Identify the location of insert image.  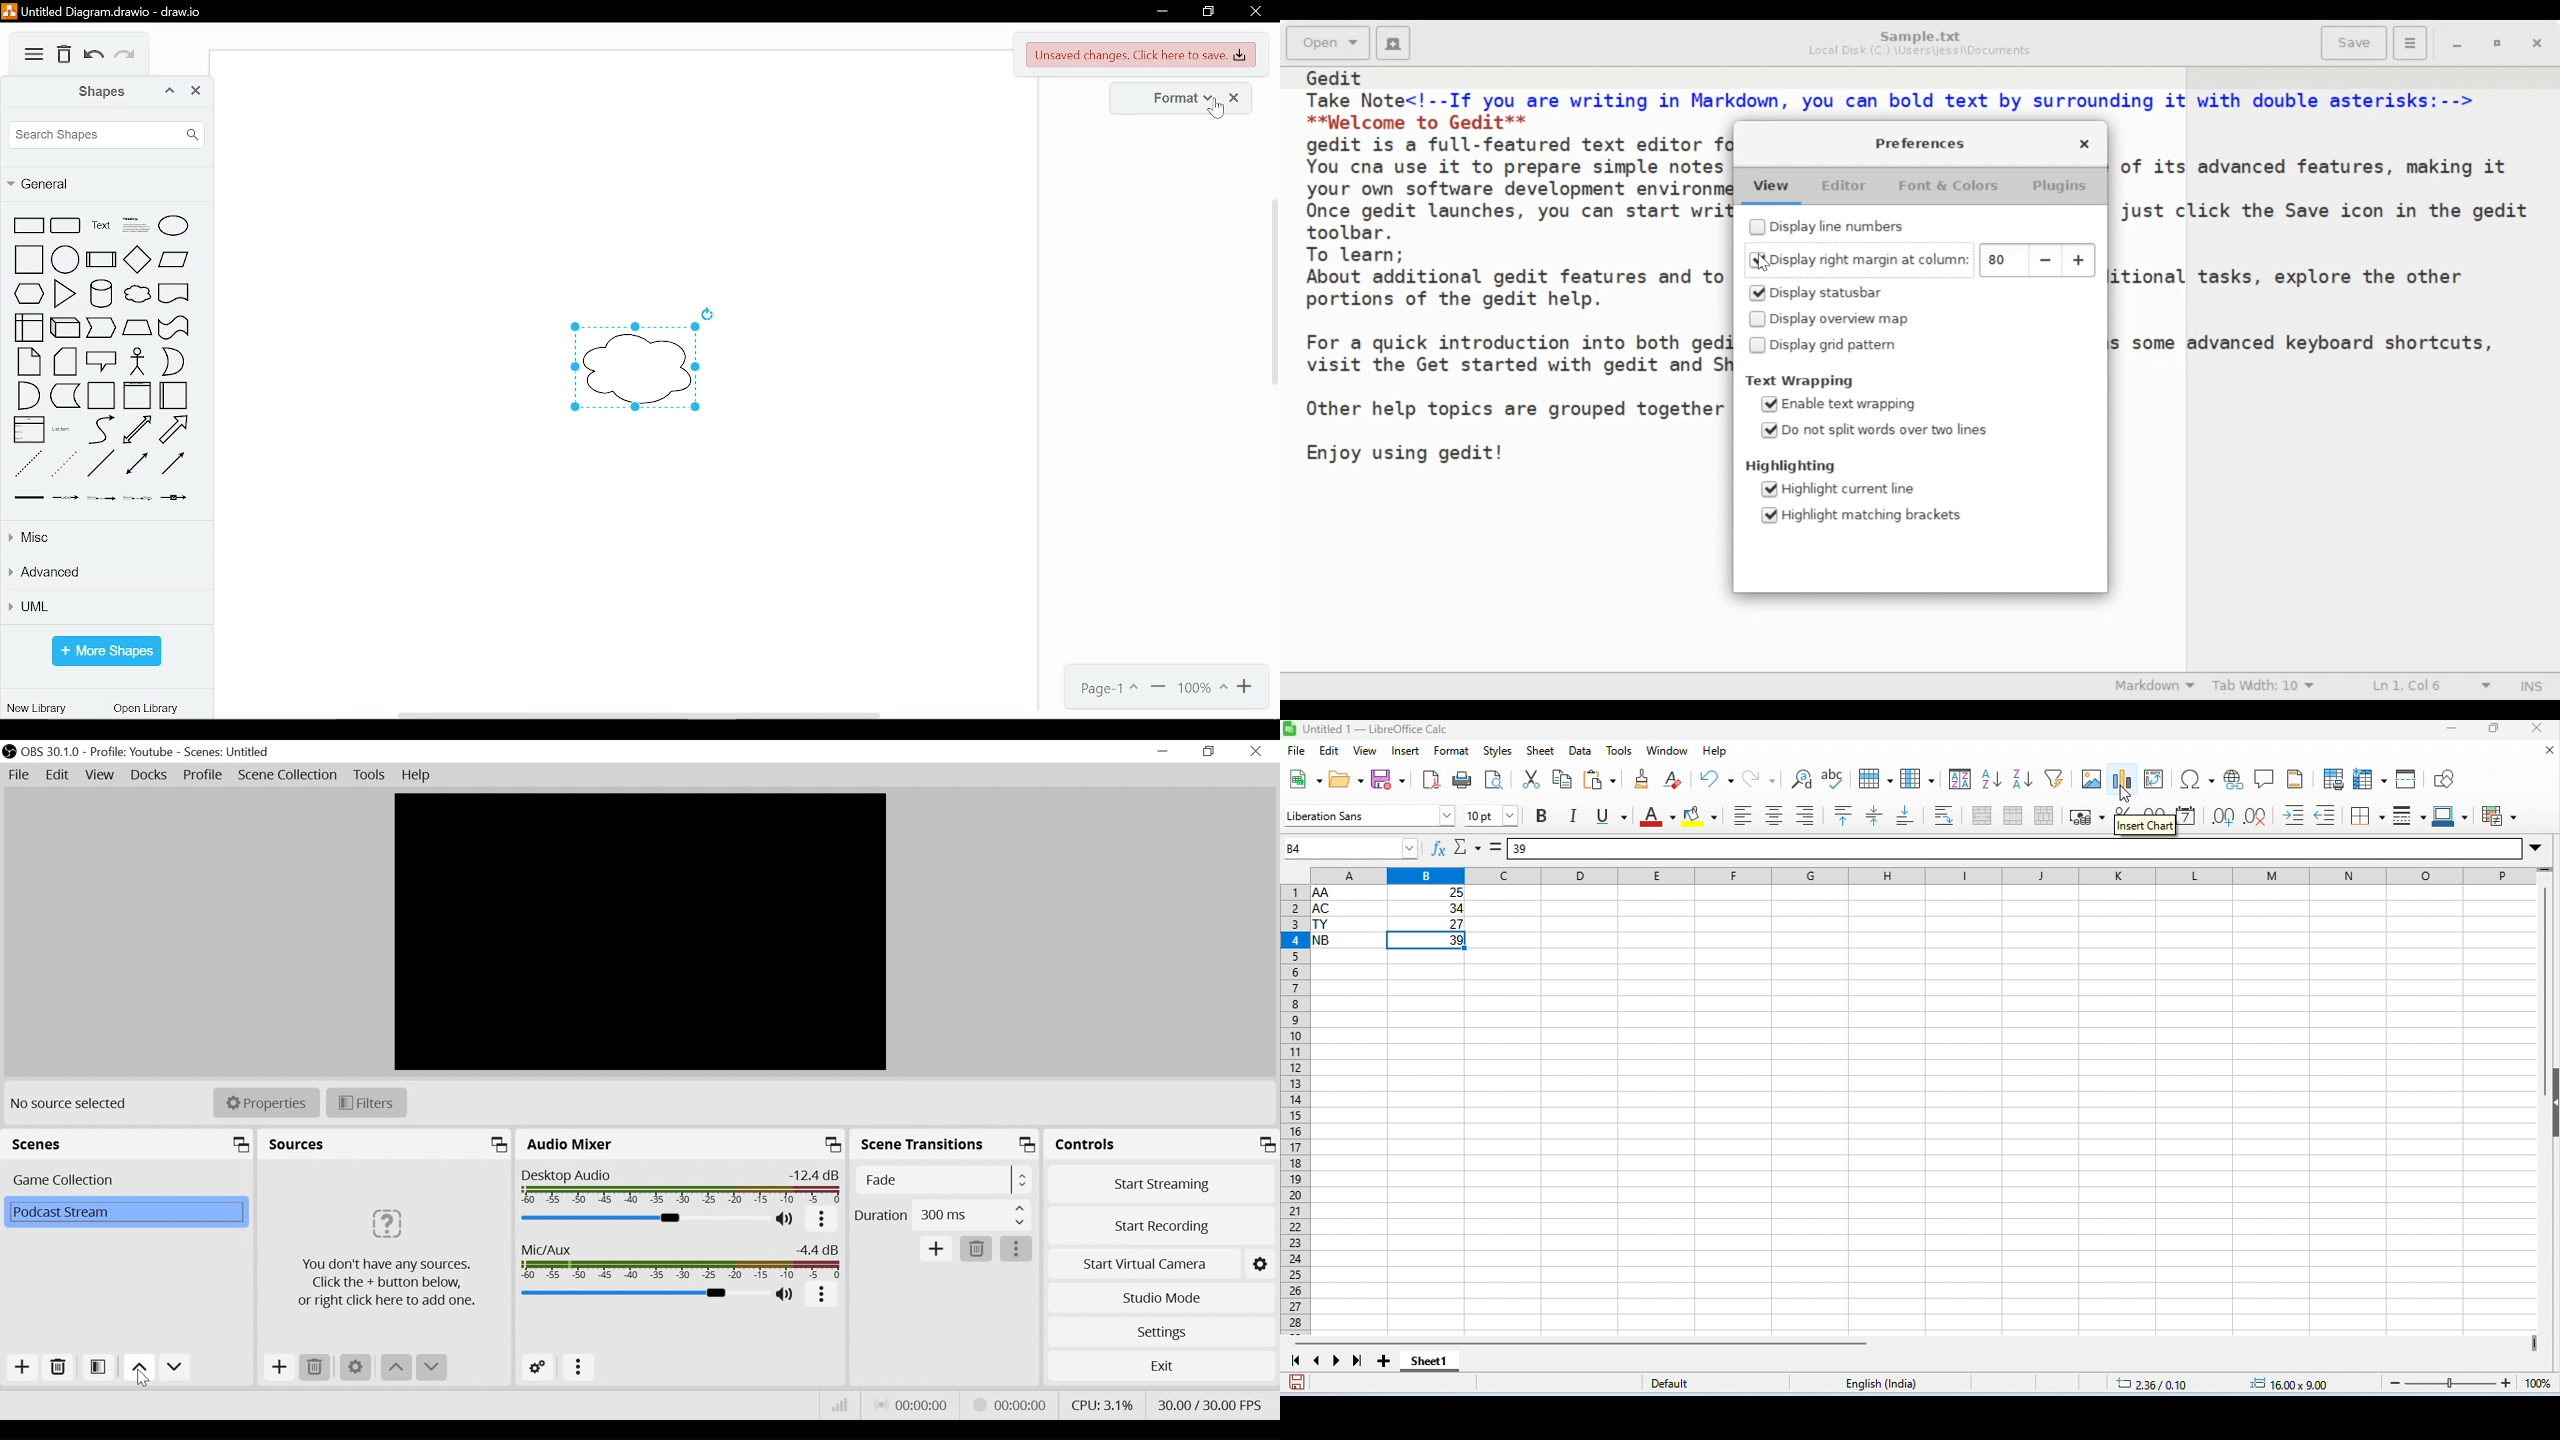
(2091, 779).